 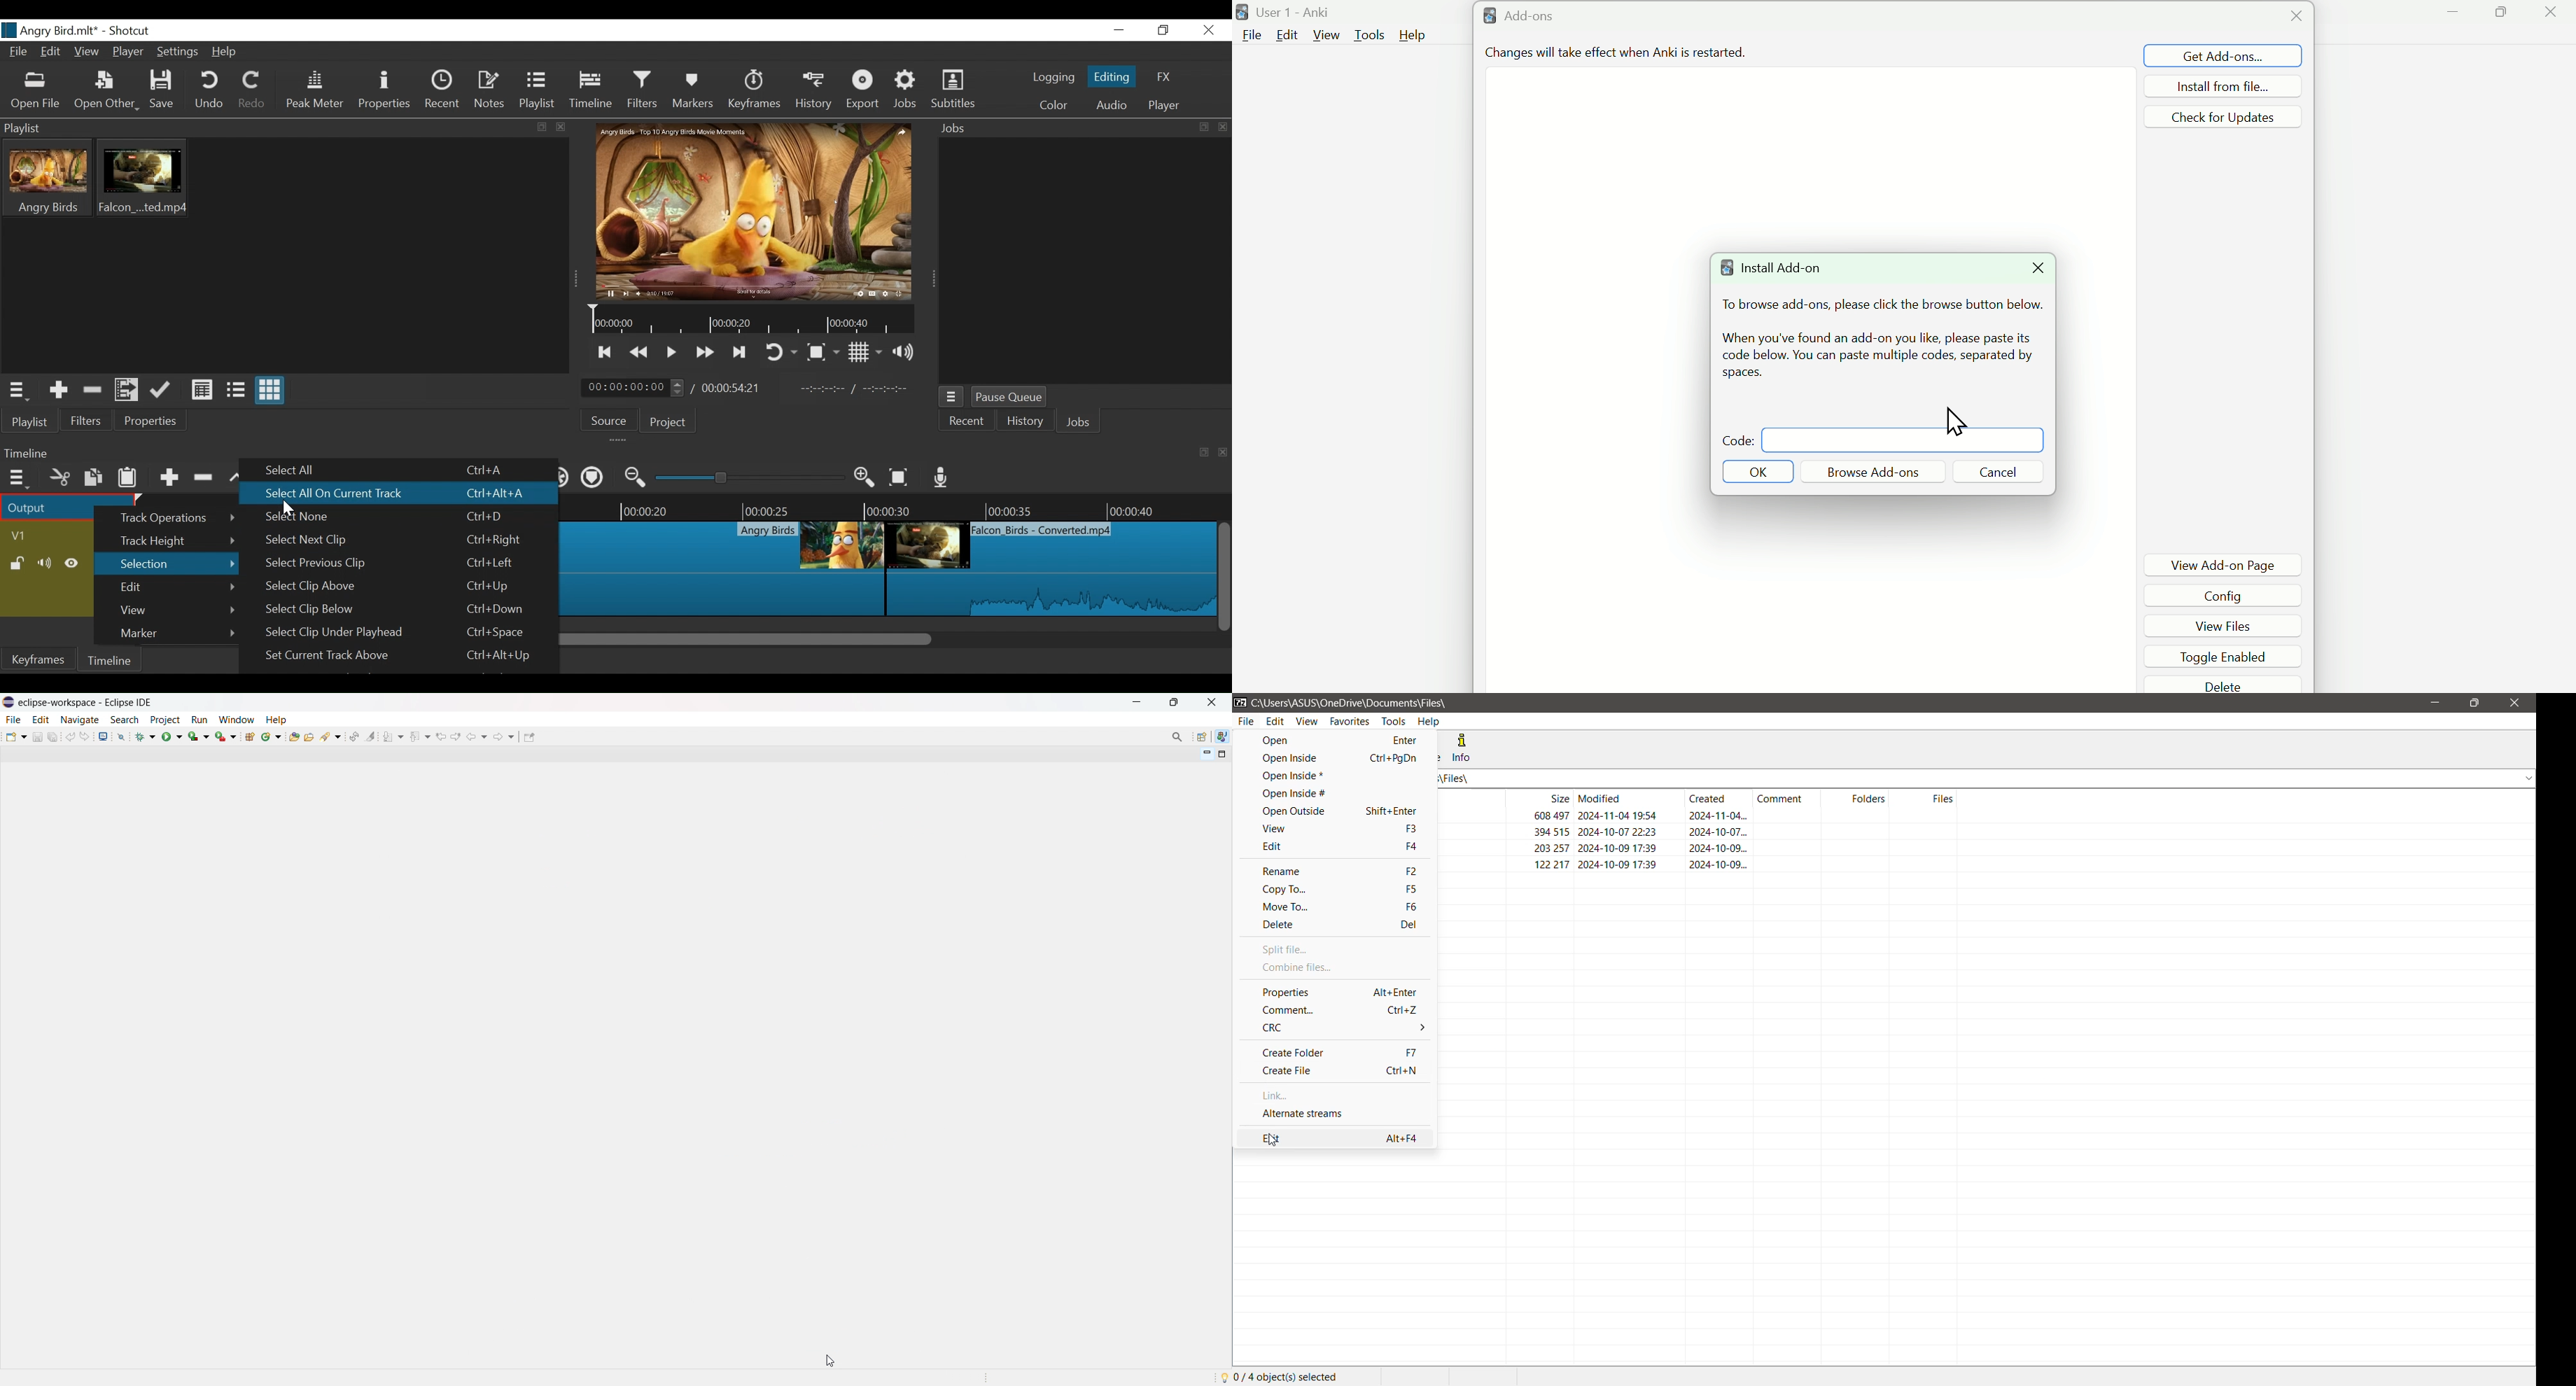 What do you see at coordinates (1050, 569) in the screenshot?
I see `Clip` at bounding box center [1050, 569].